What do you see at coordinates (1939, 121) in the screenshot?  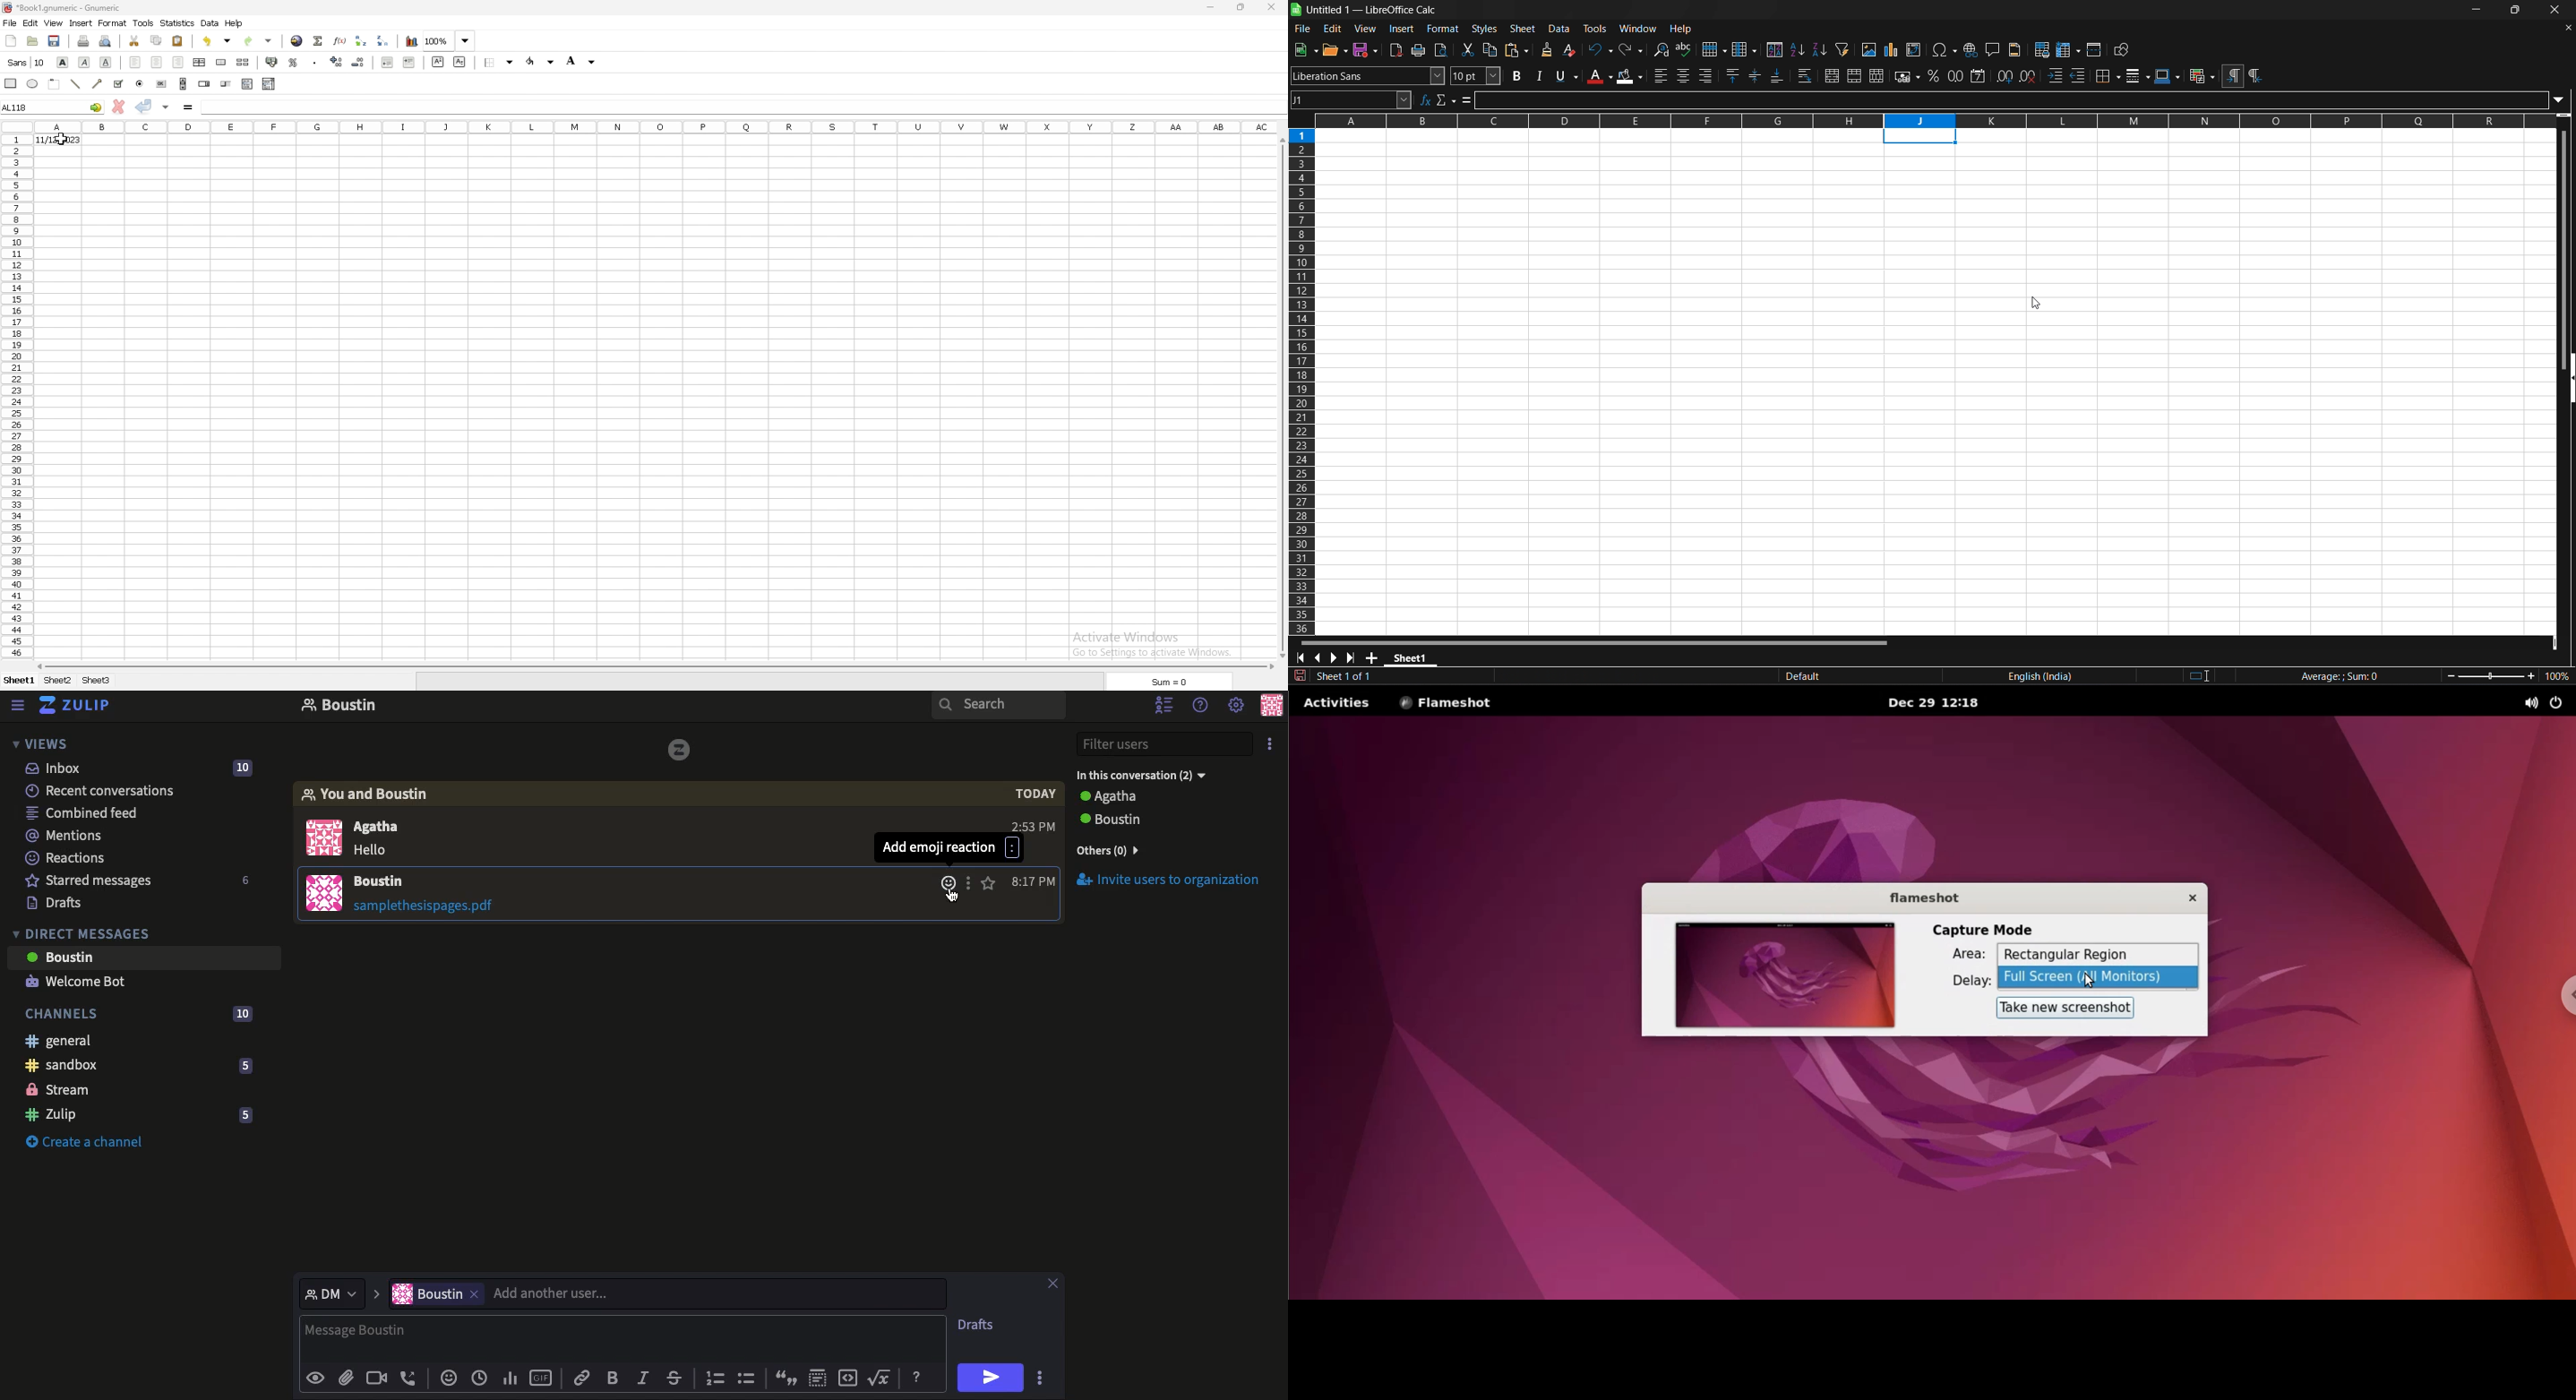 I see `rows` at bounding box center [1939, 121].